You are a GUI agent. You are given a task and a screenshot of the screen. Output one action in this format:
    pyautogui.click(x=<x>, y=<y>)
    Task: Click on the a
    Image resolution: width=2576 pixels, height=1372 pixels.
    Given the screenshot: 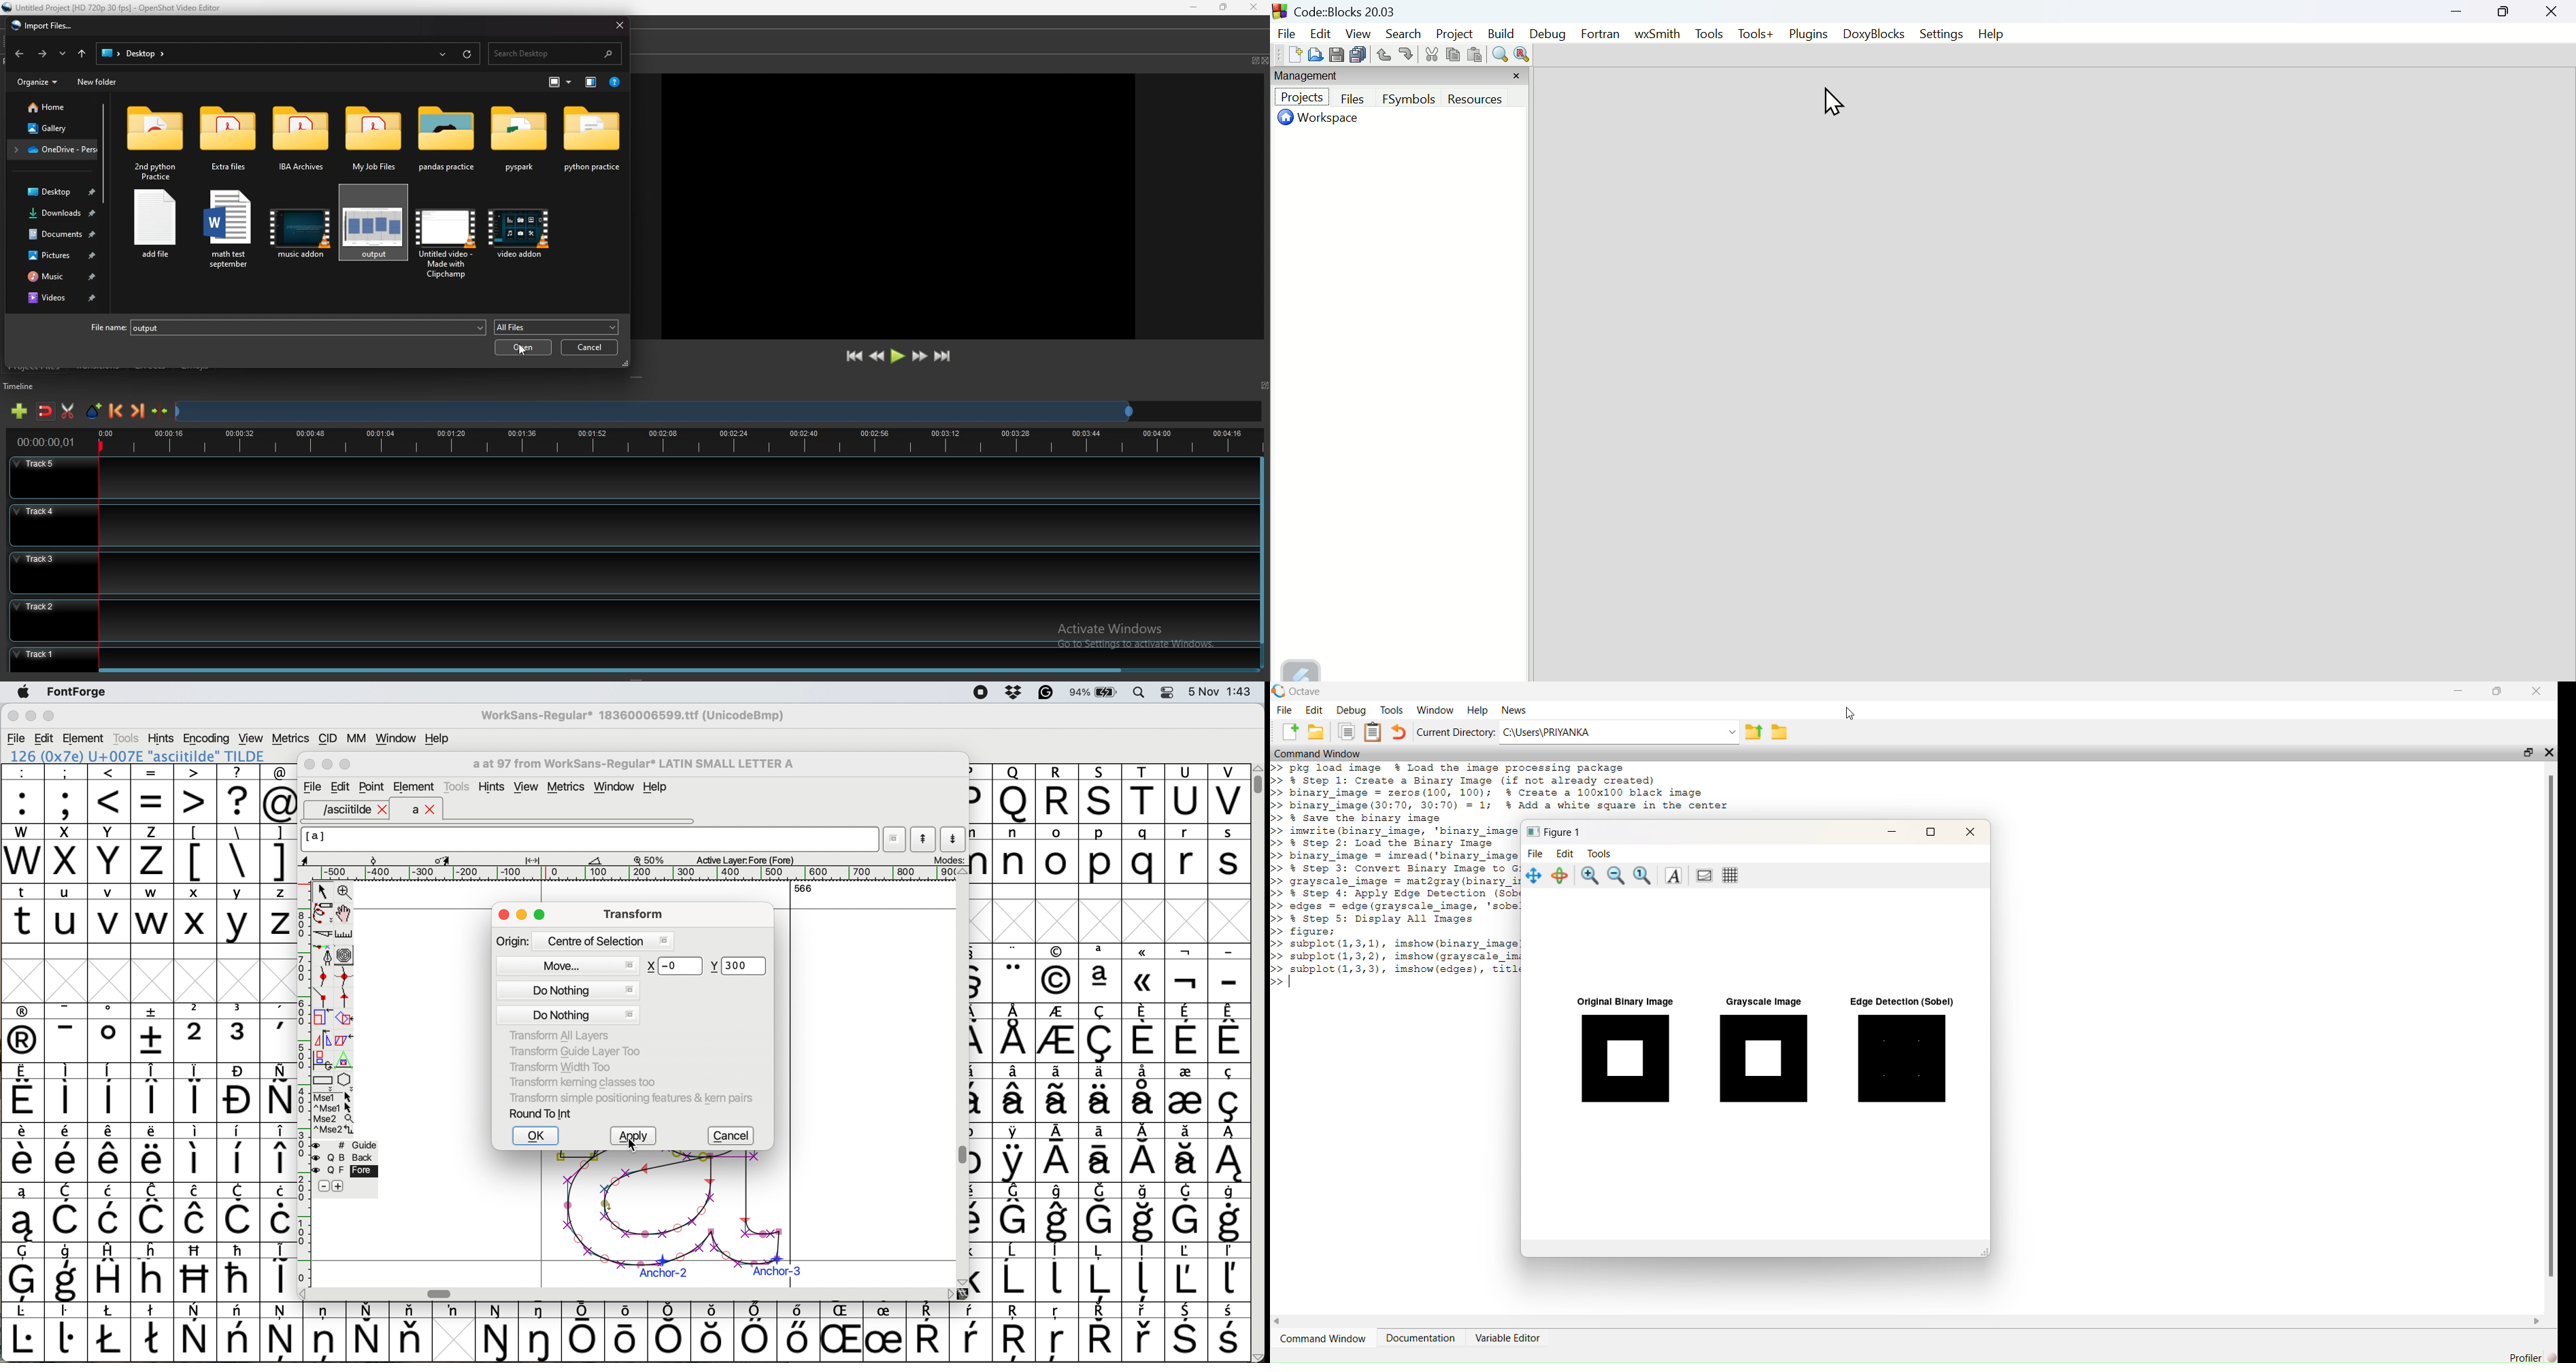 What is the action you would take?
    pyautogui.click(x=424, y=810)
    